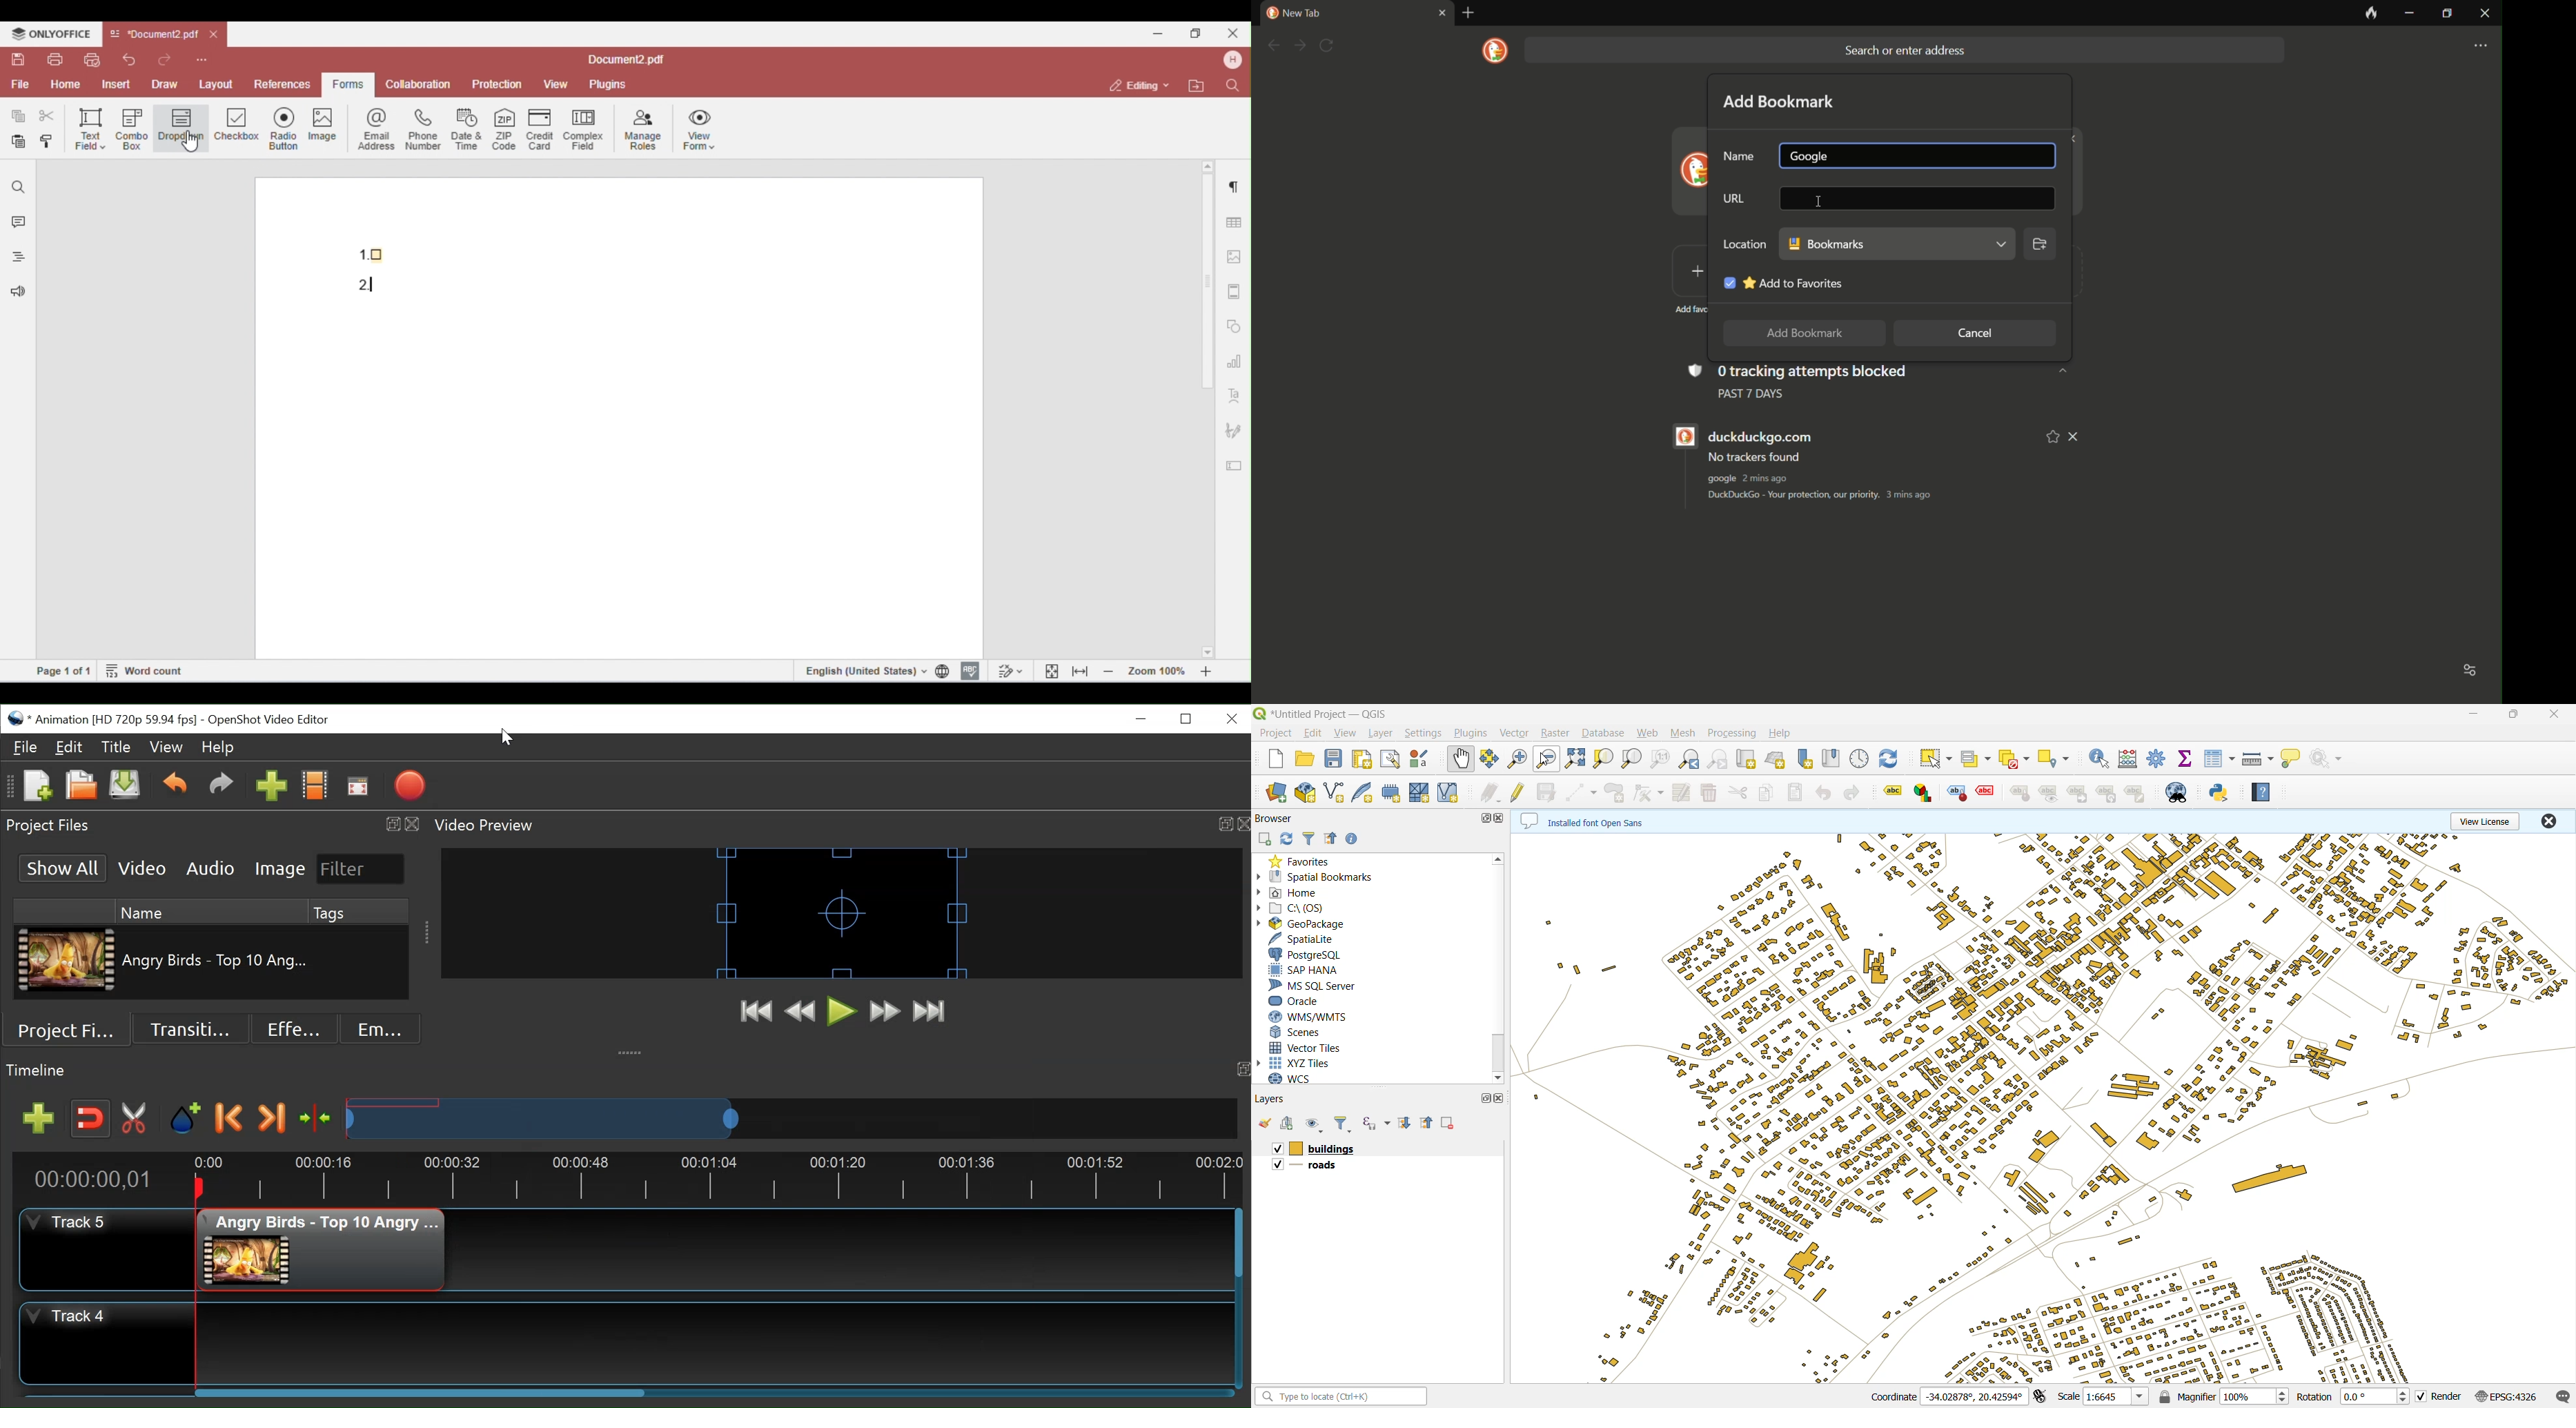 This screenshot has width=2576, height=1428. I want to click on close, so click(2559, 715).